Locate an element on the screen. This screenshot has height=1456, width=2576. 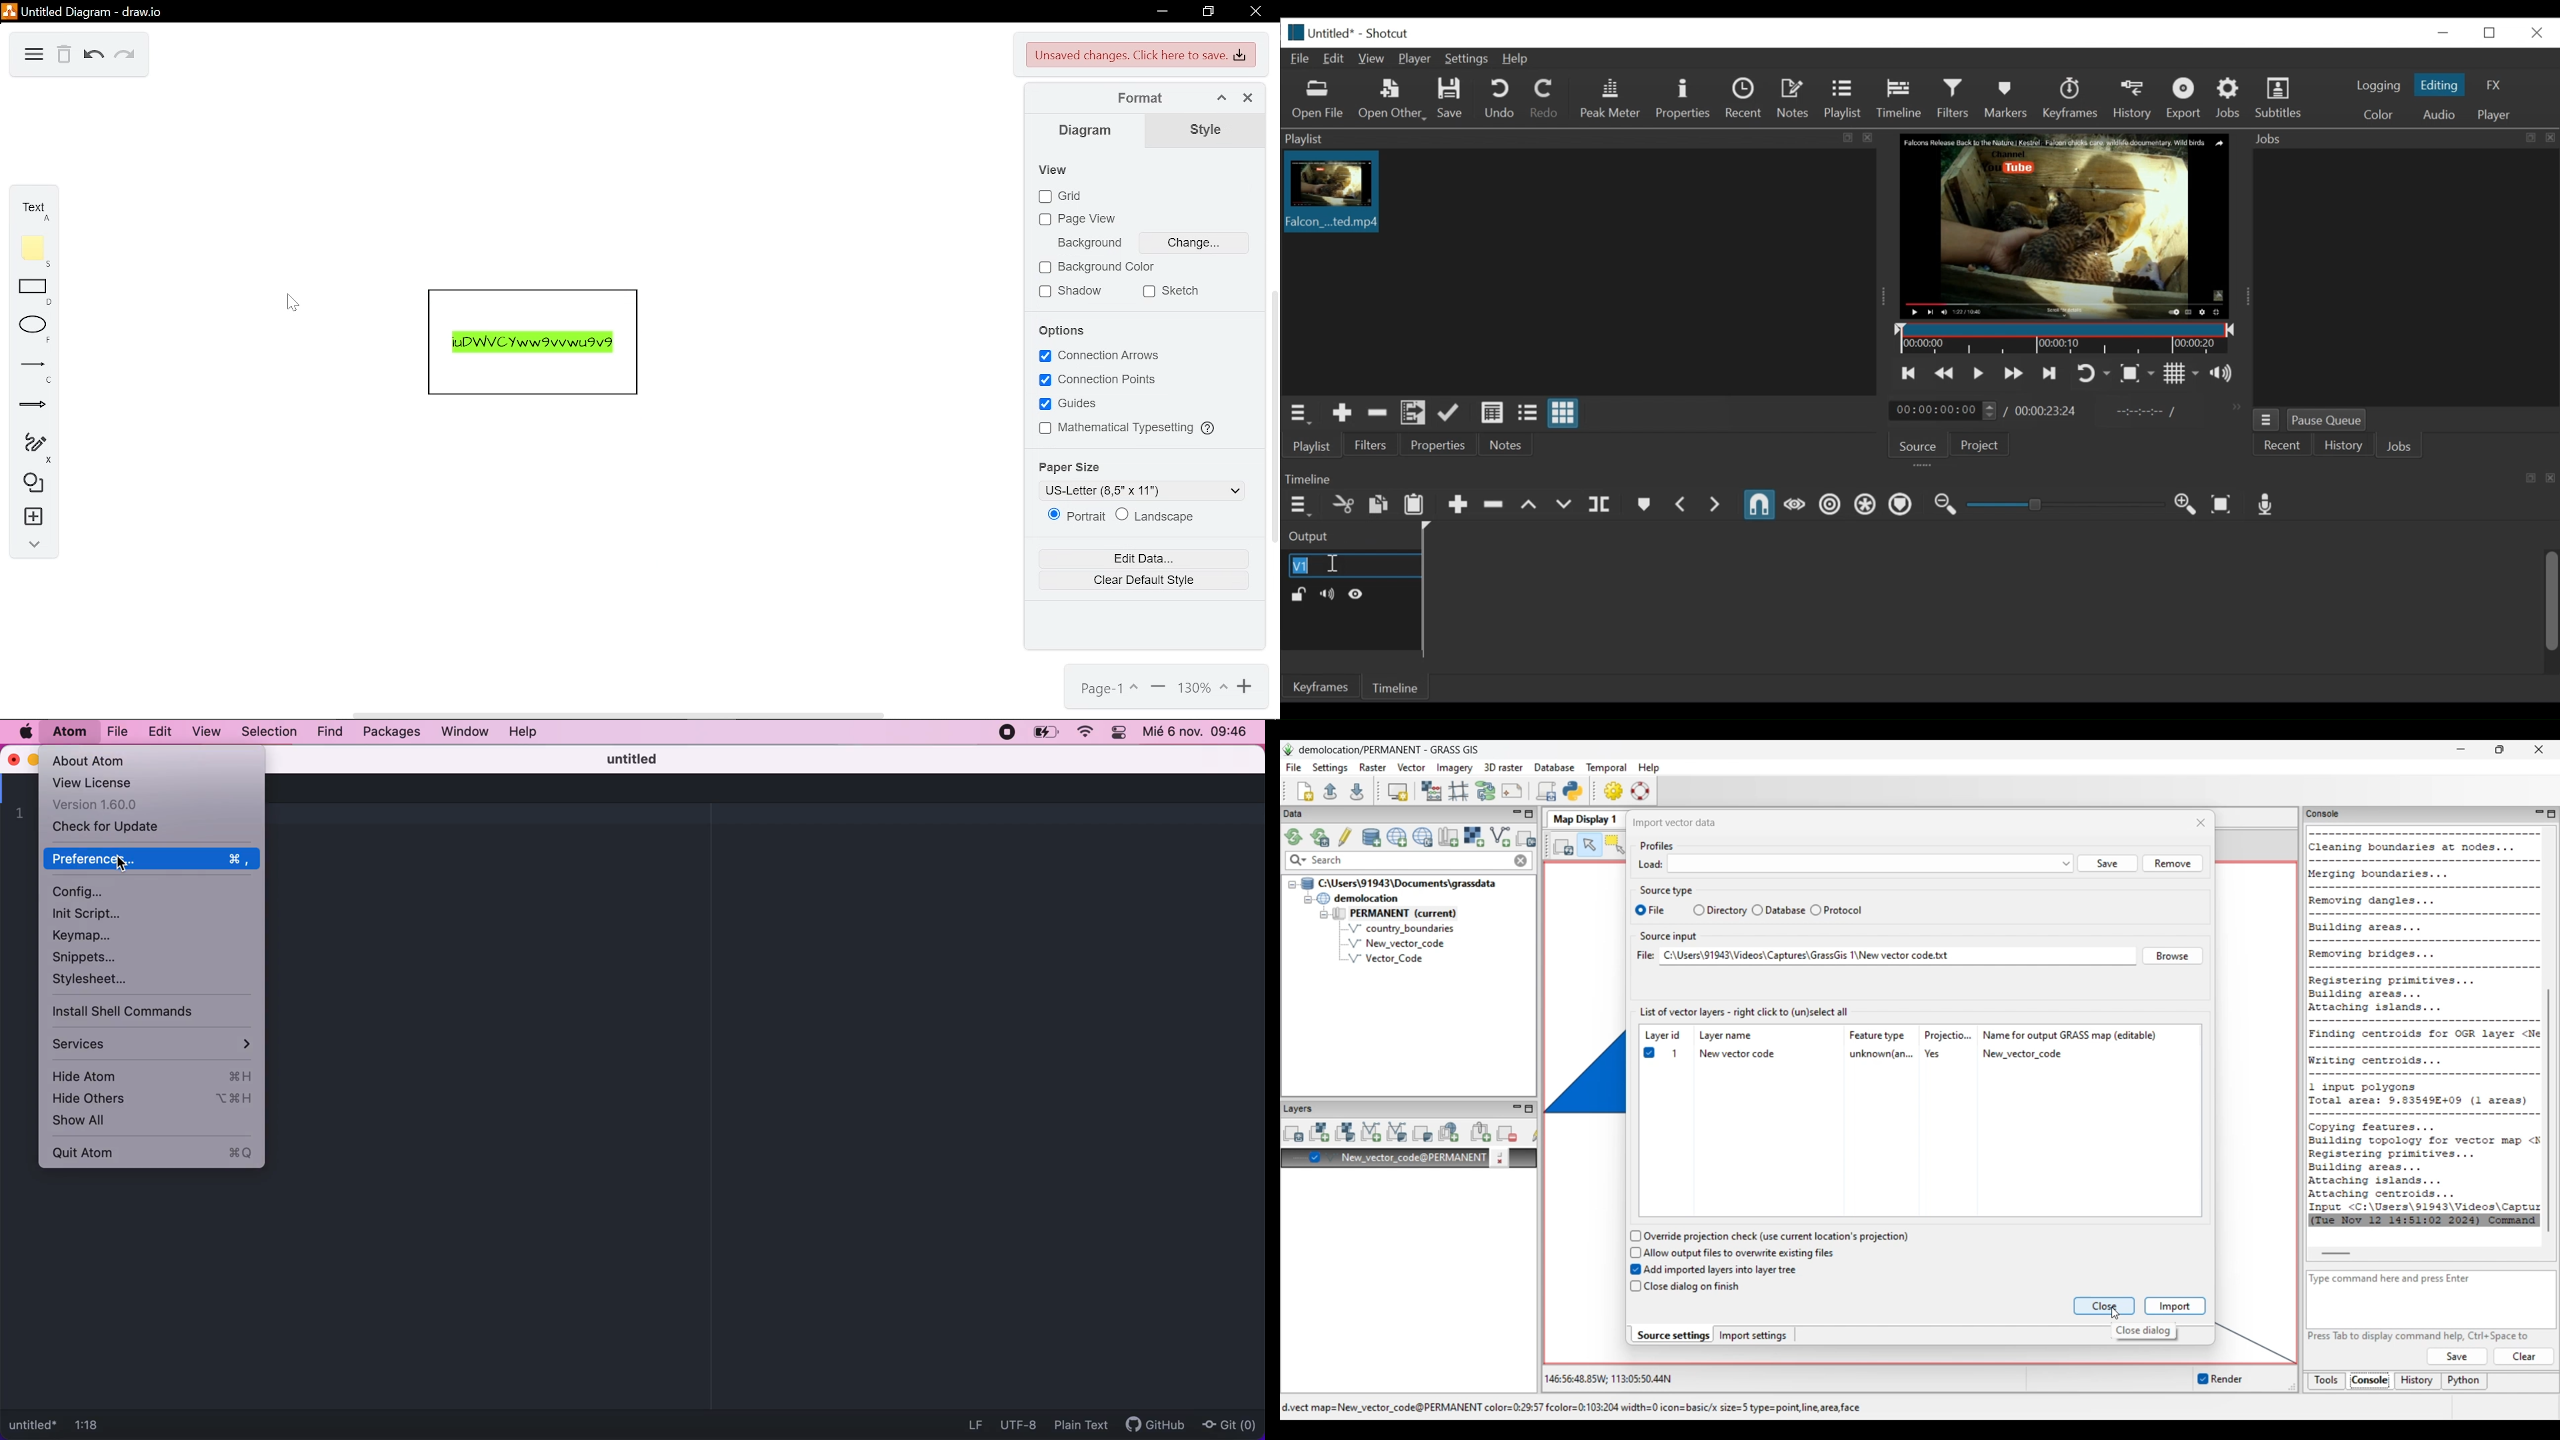
zoom out is located at coordinates (1156, 690).